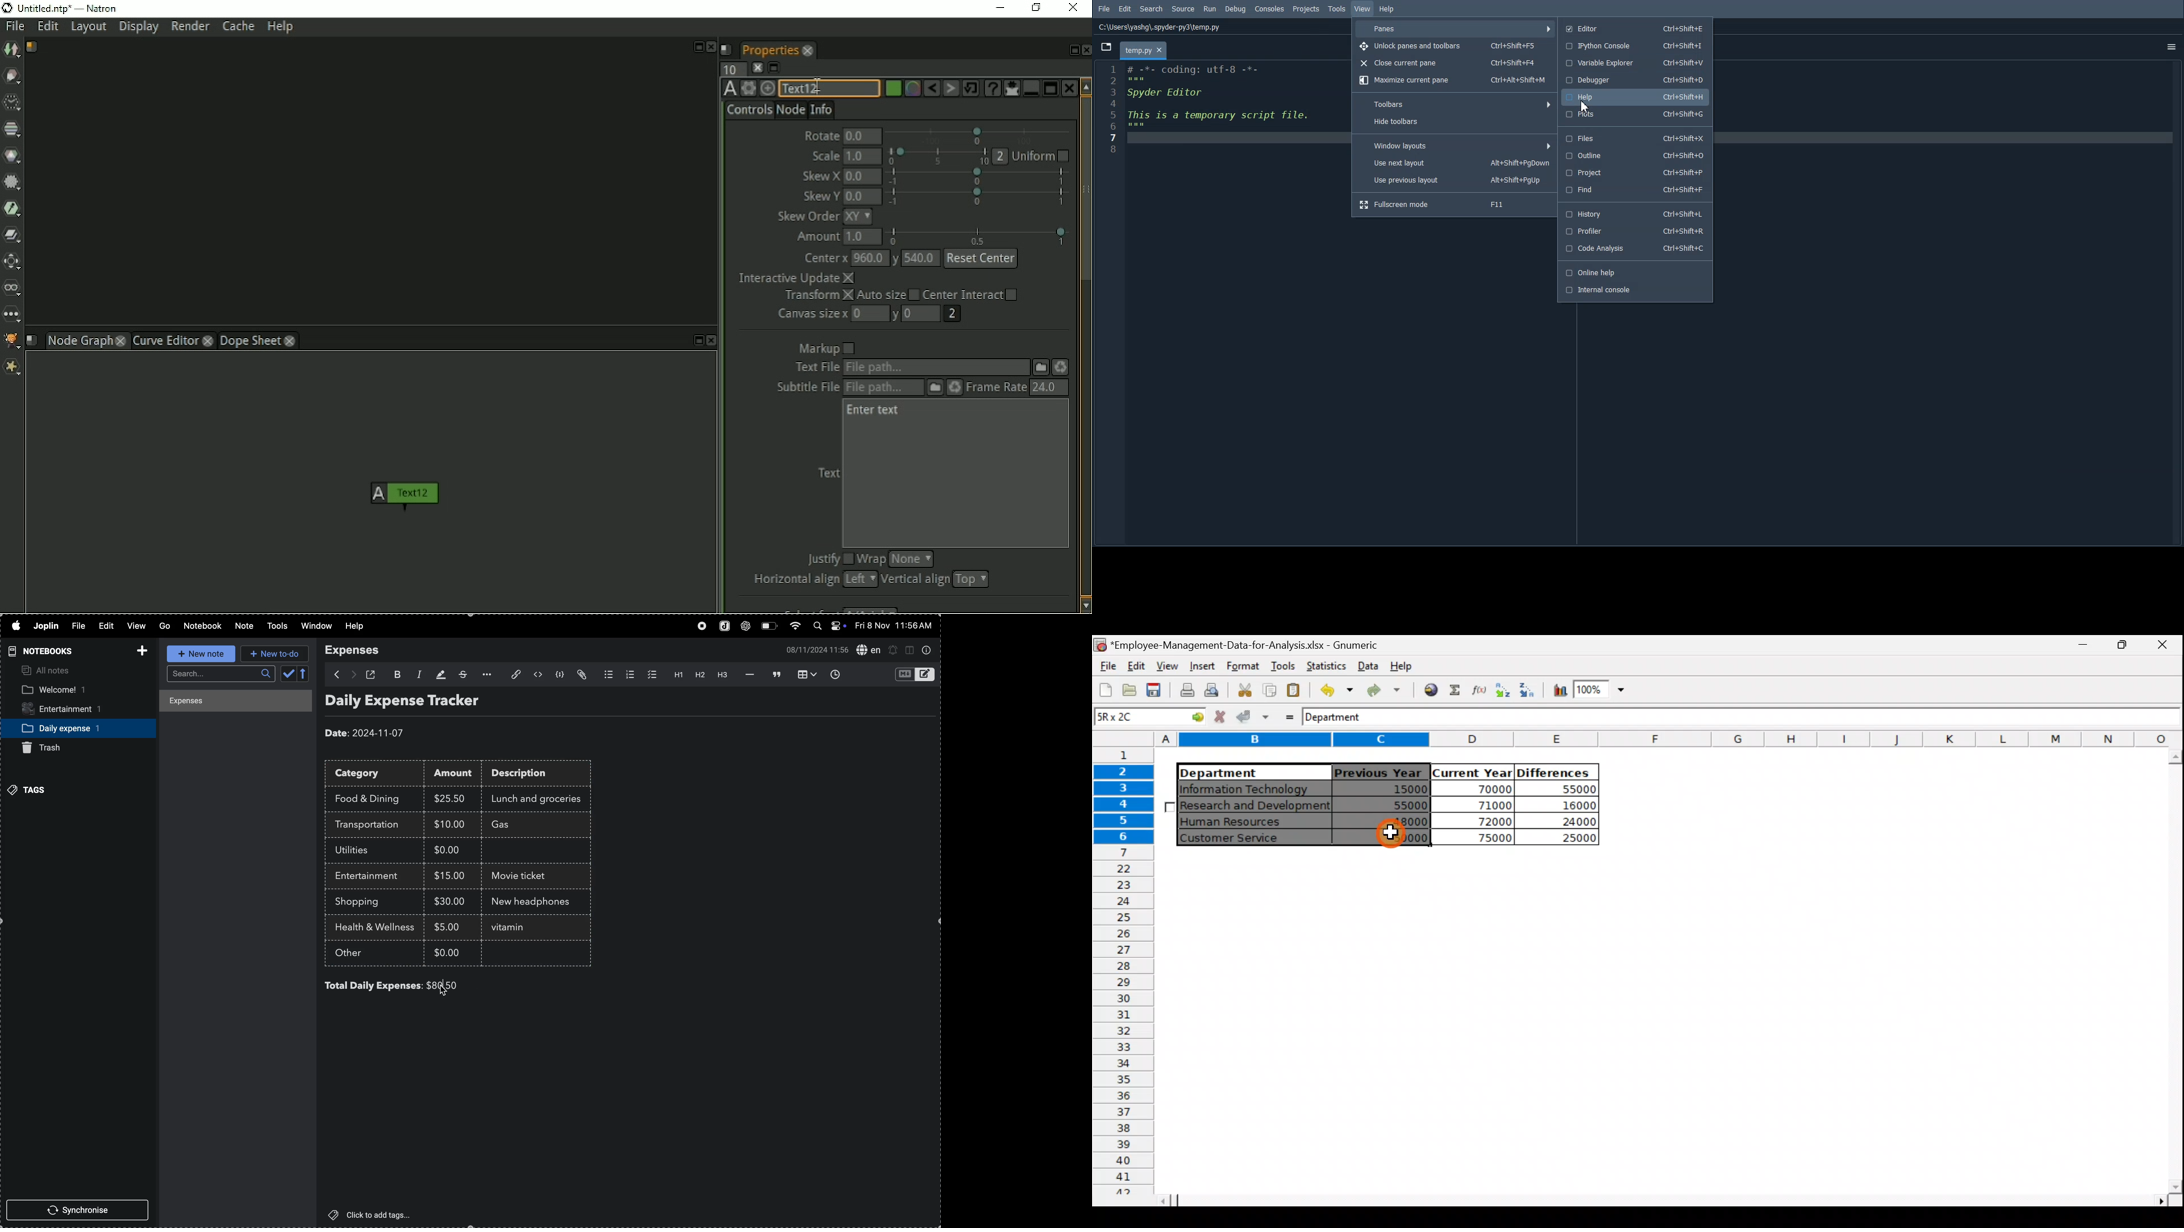 This screenshot has width=2184, height=1232. Describe the element at coordinates (2087, 646) in the screenshot. I see `Maximize` at that location.